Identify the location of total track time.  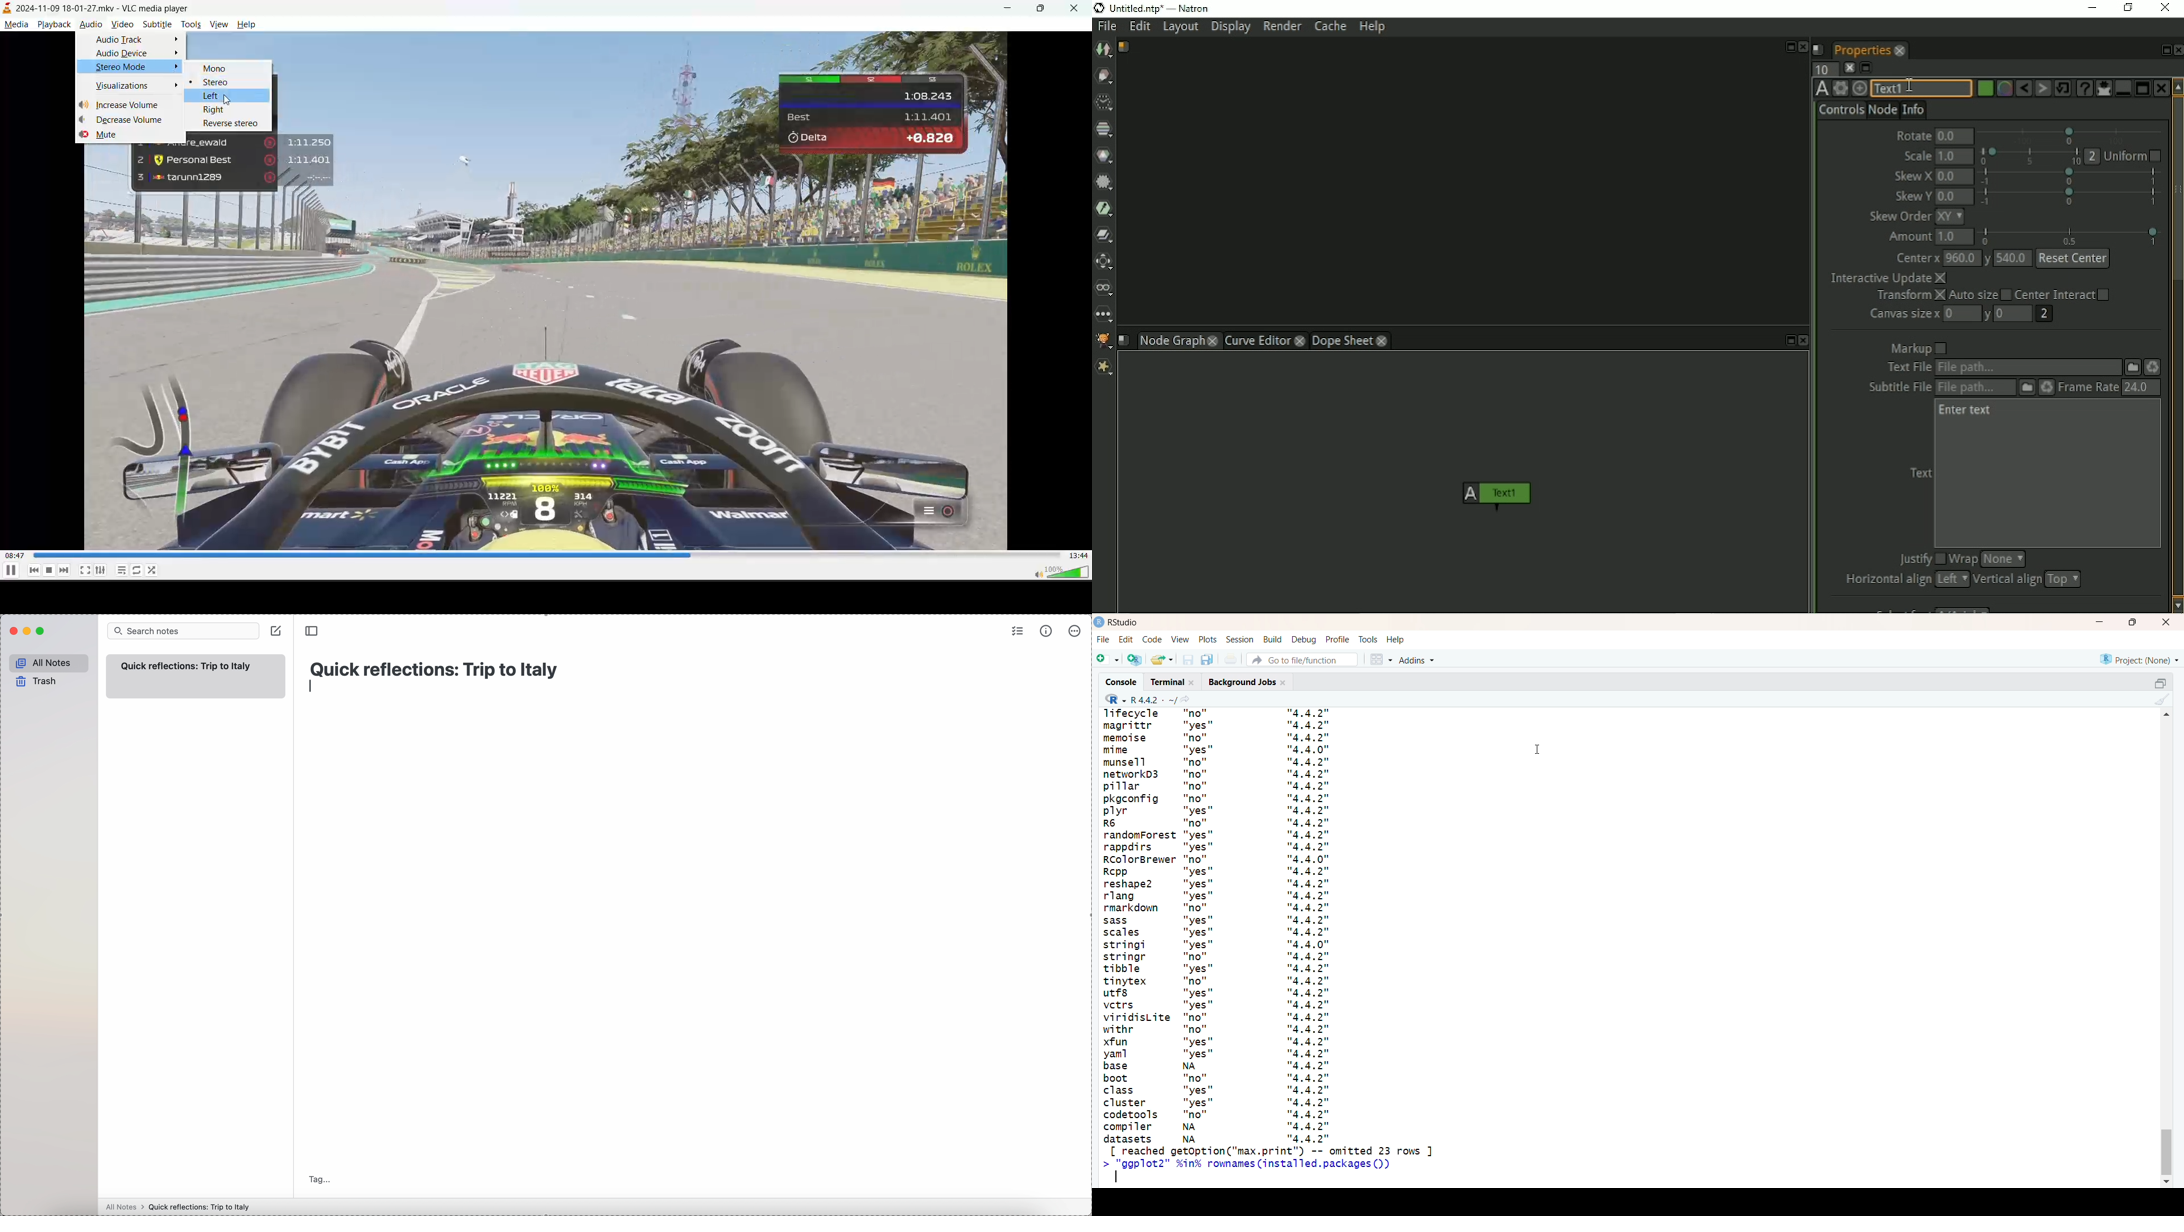
(1078, 555).